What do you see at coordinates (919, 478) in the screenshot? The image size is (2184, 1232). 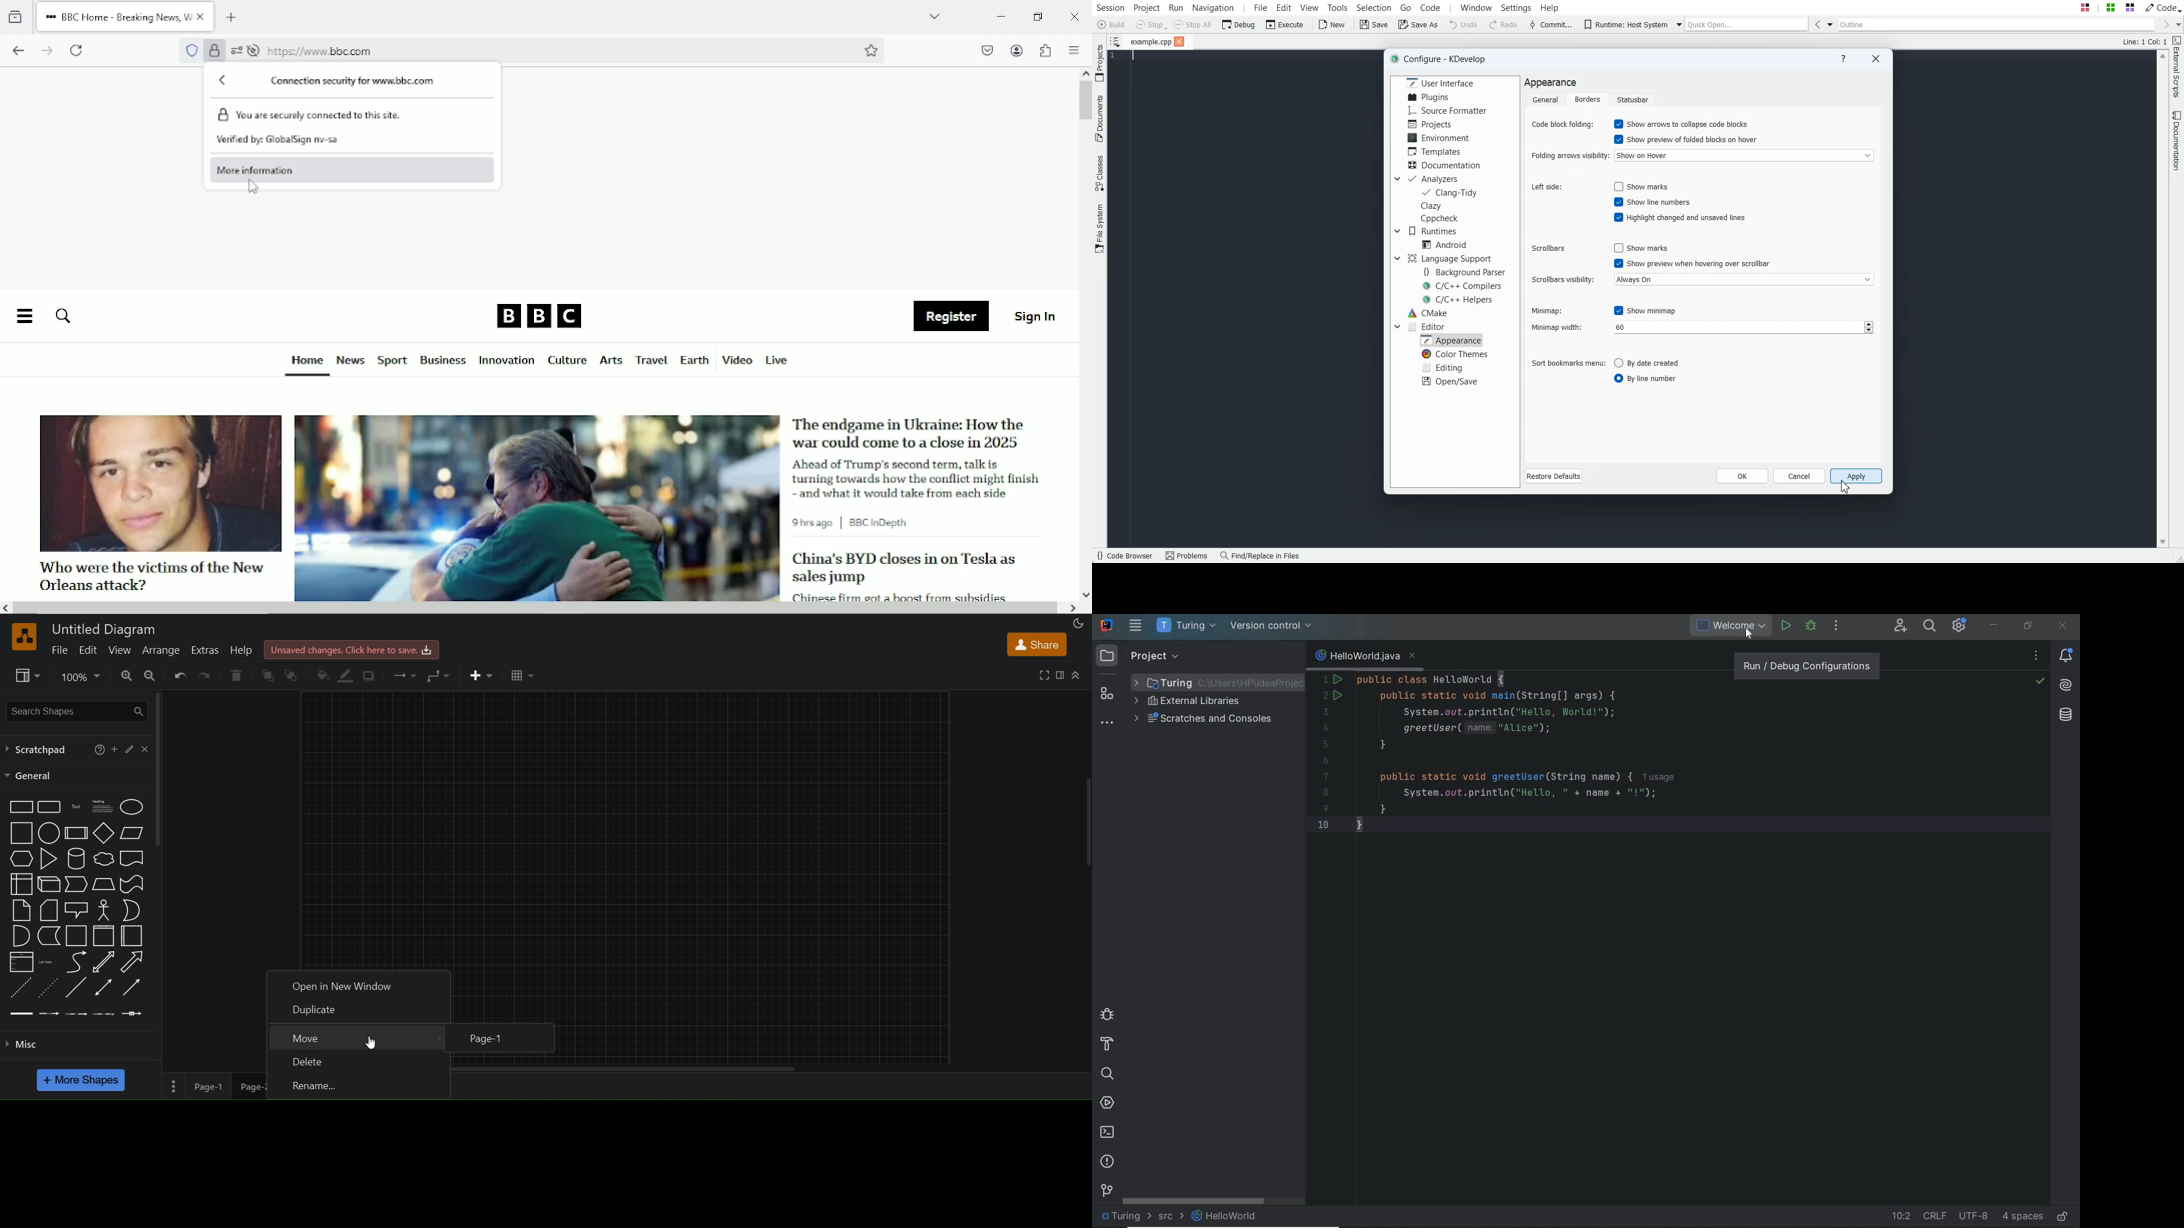 I see `Ahead of Trump's second term, talk is turning towards how the conflict might finish and what it would take from each side` at bounding box center [919, 478].